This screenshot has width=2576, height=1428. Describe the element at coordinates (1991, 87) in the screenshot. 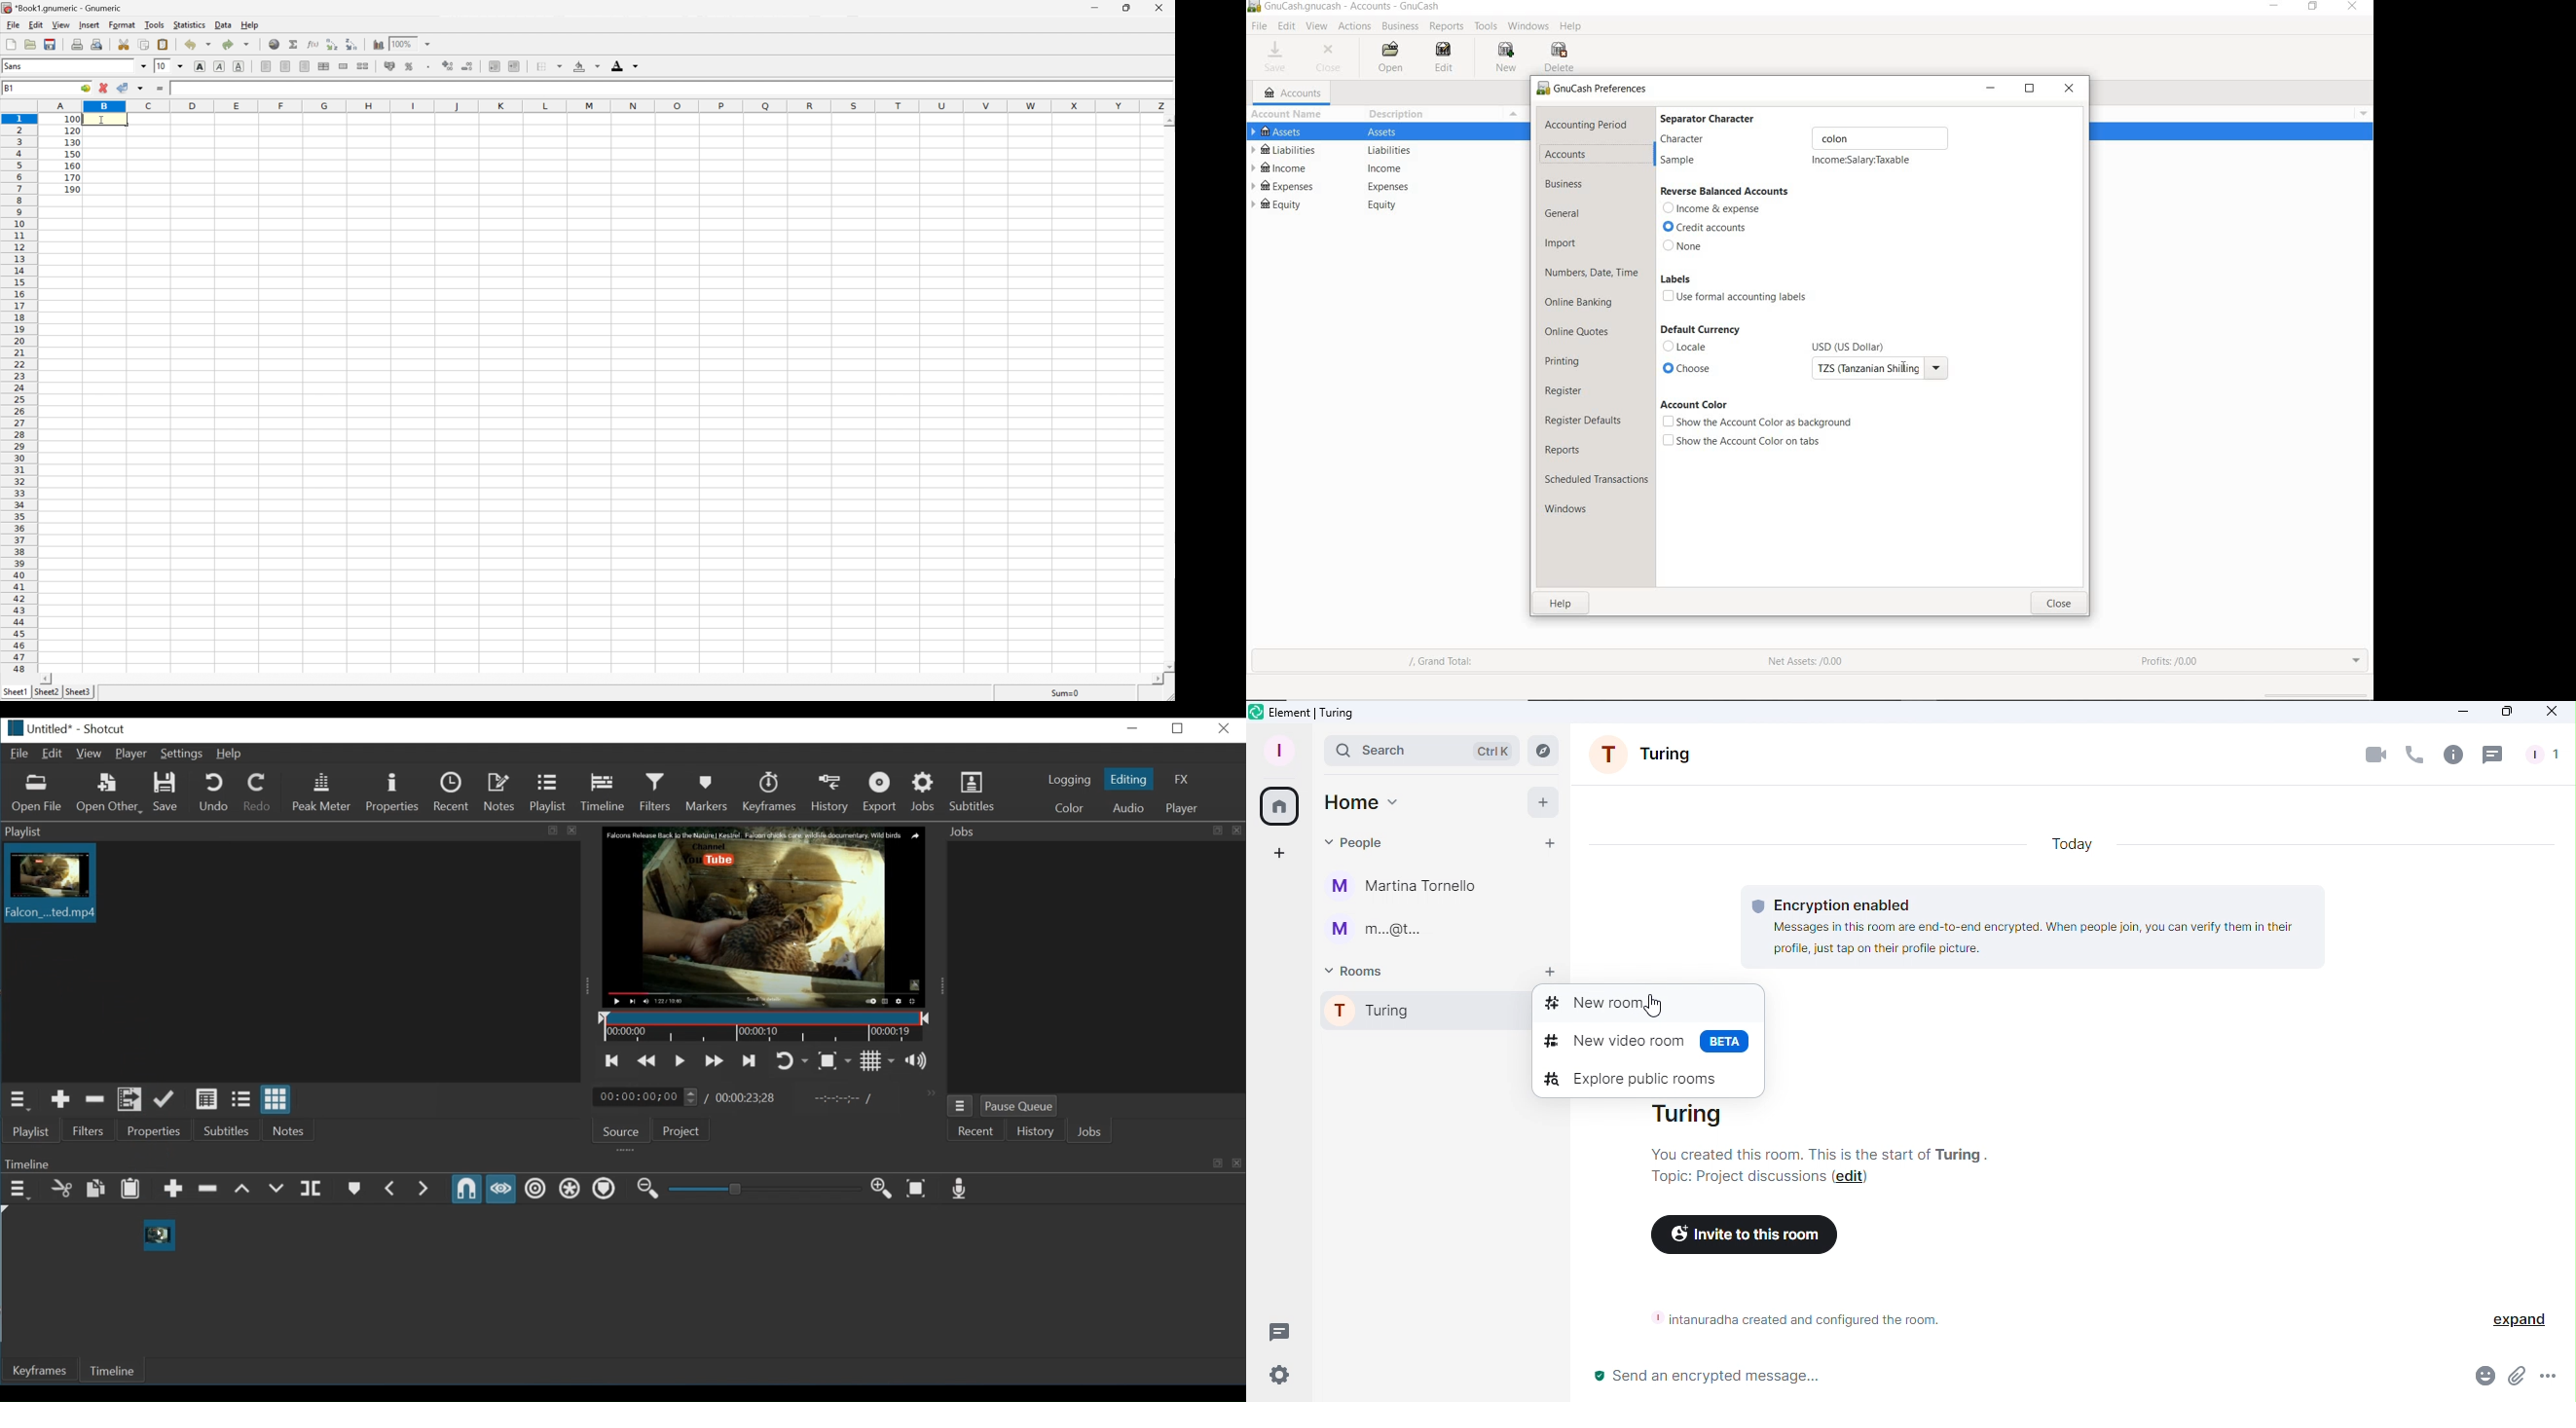

I see `minimize` at that location.